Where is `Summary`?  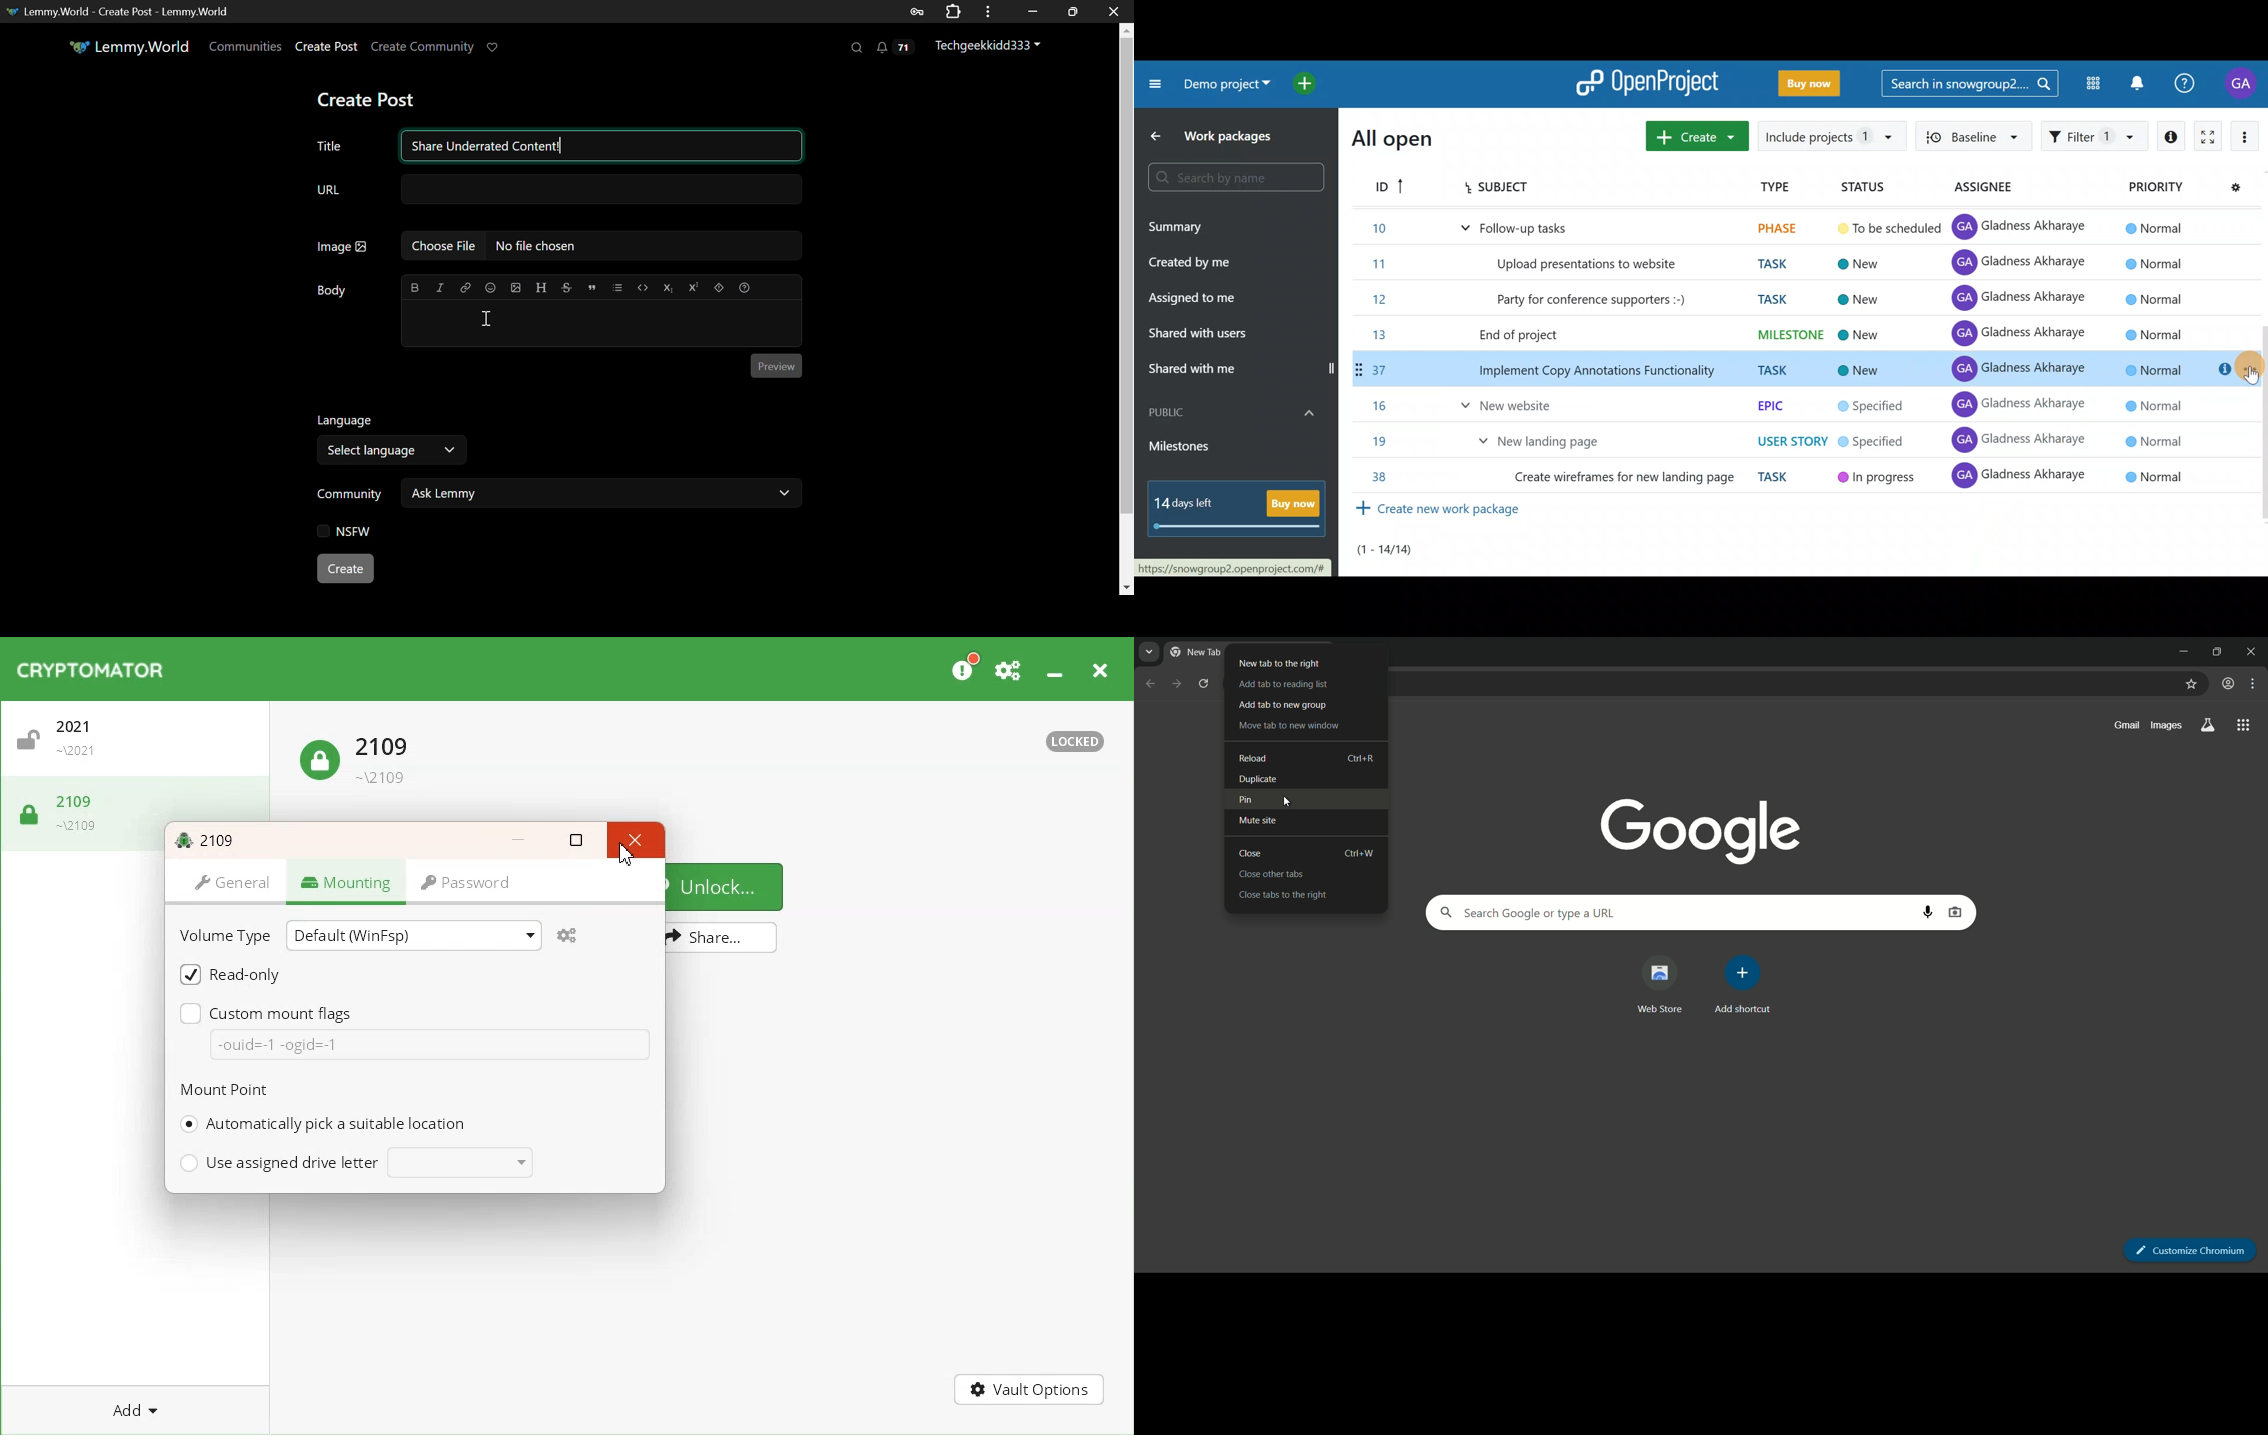 Summary is located at coordinates (1207, 227).